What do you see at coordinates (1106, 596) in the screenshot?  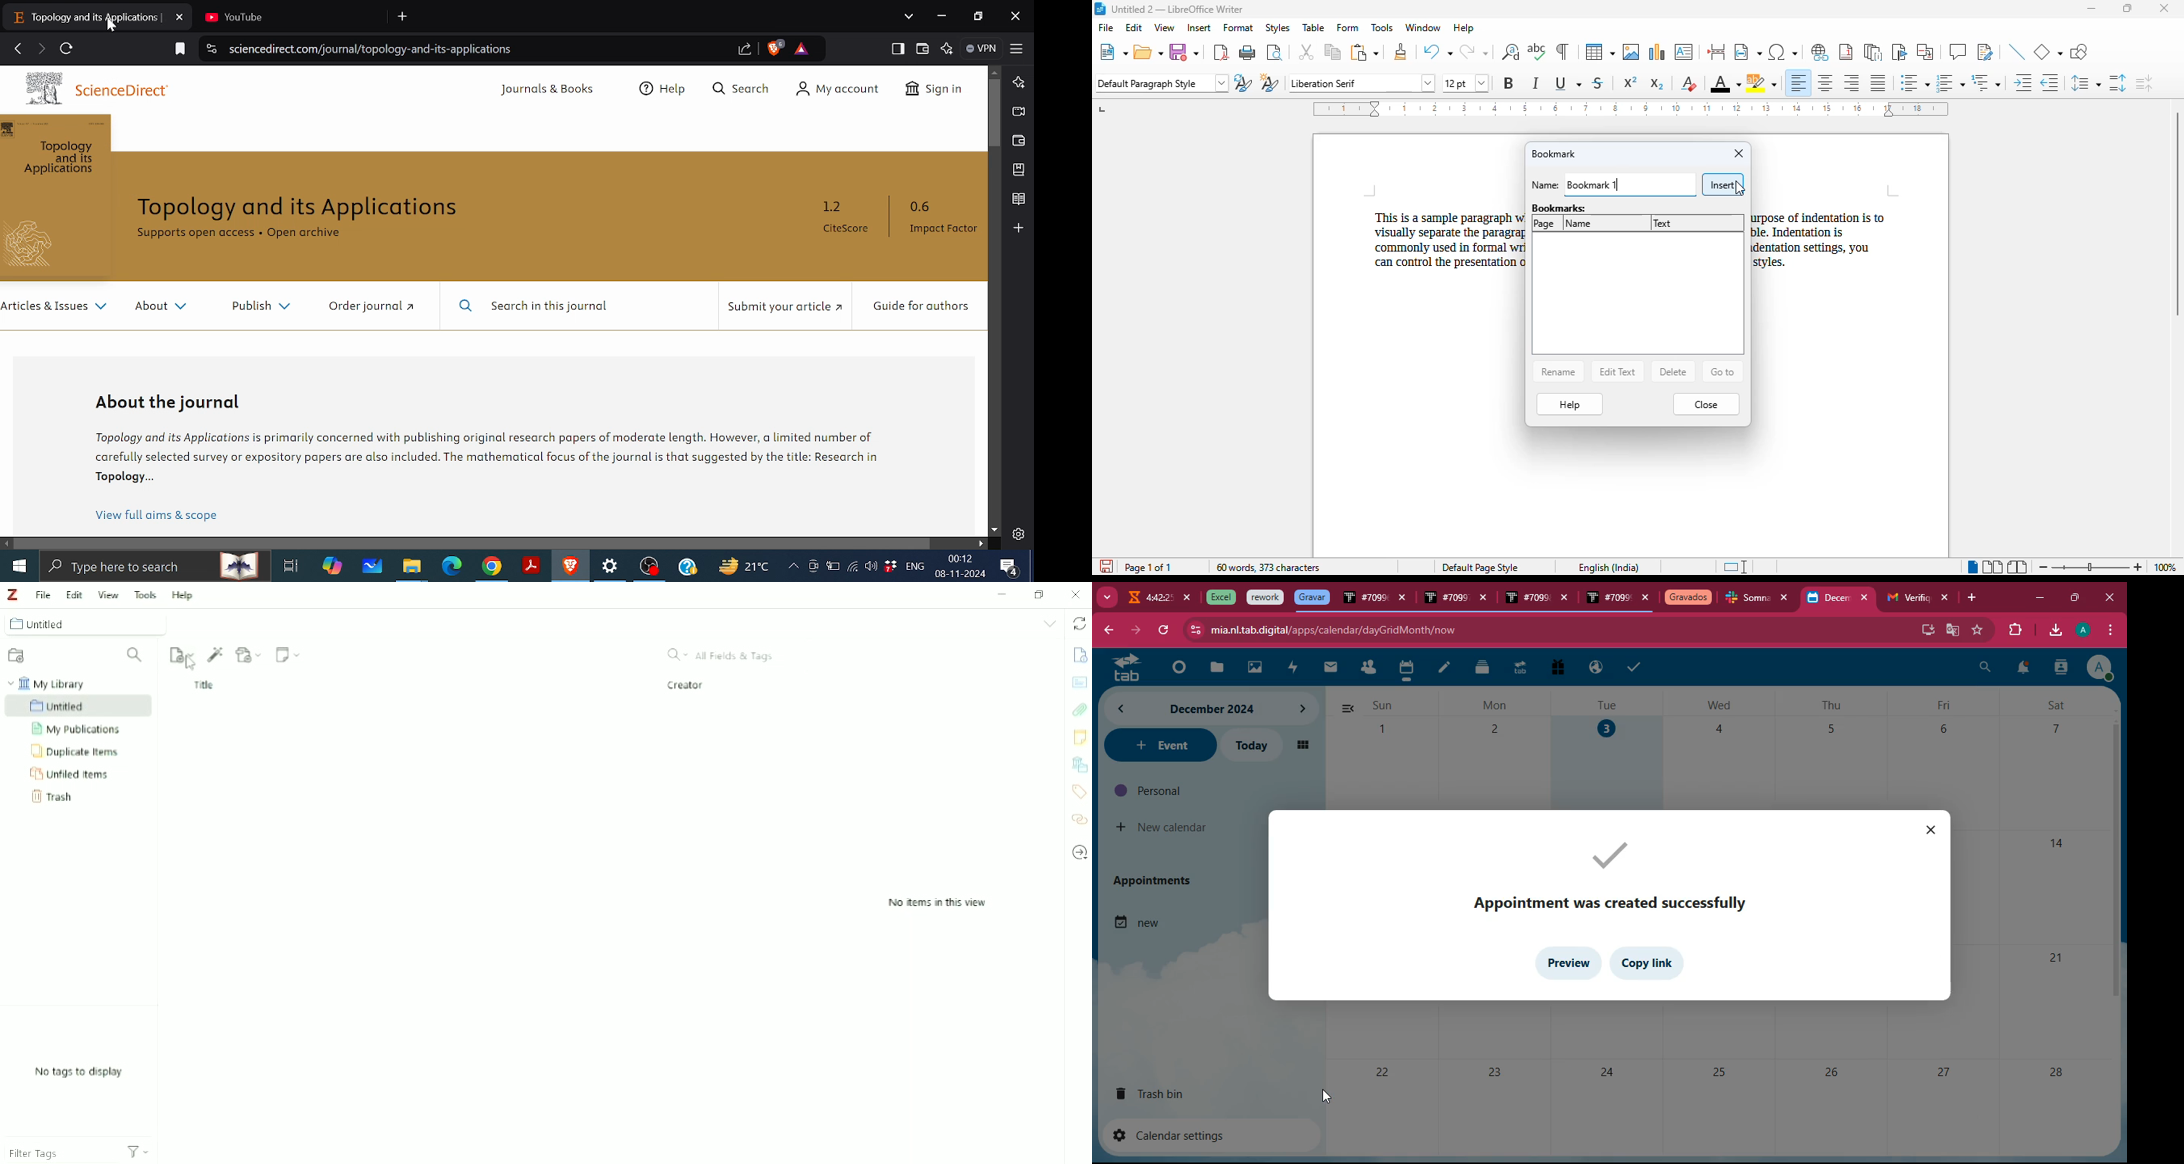 I see `more` at bounding box center [1106, 596].